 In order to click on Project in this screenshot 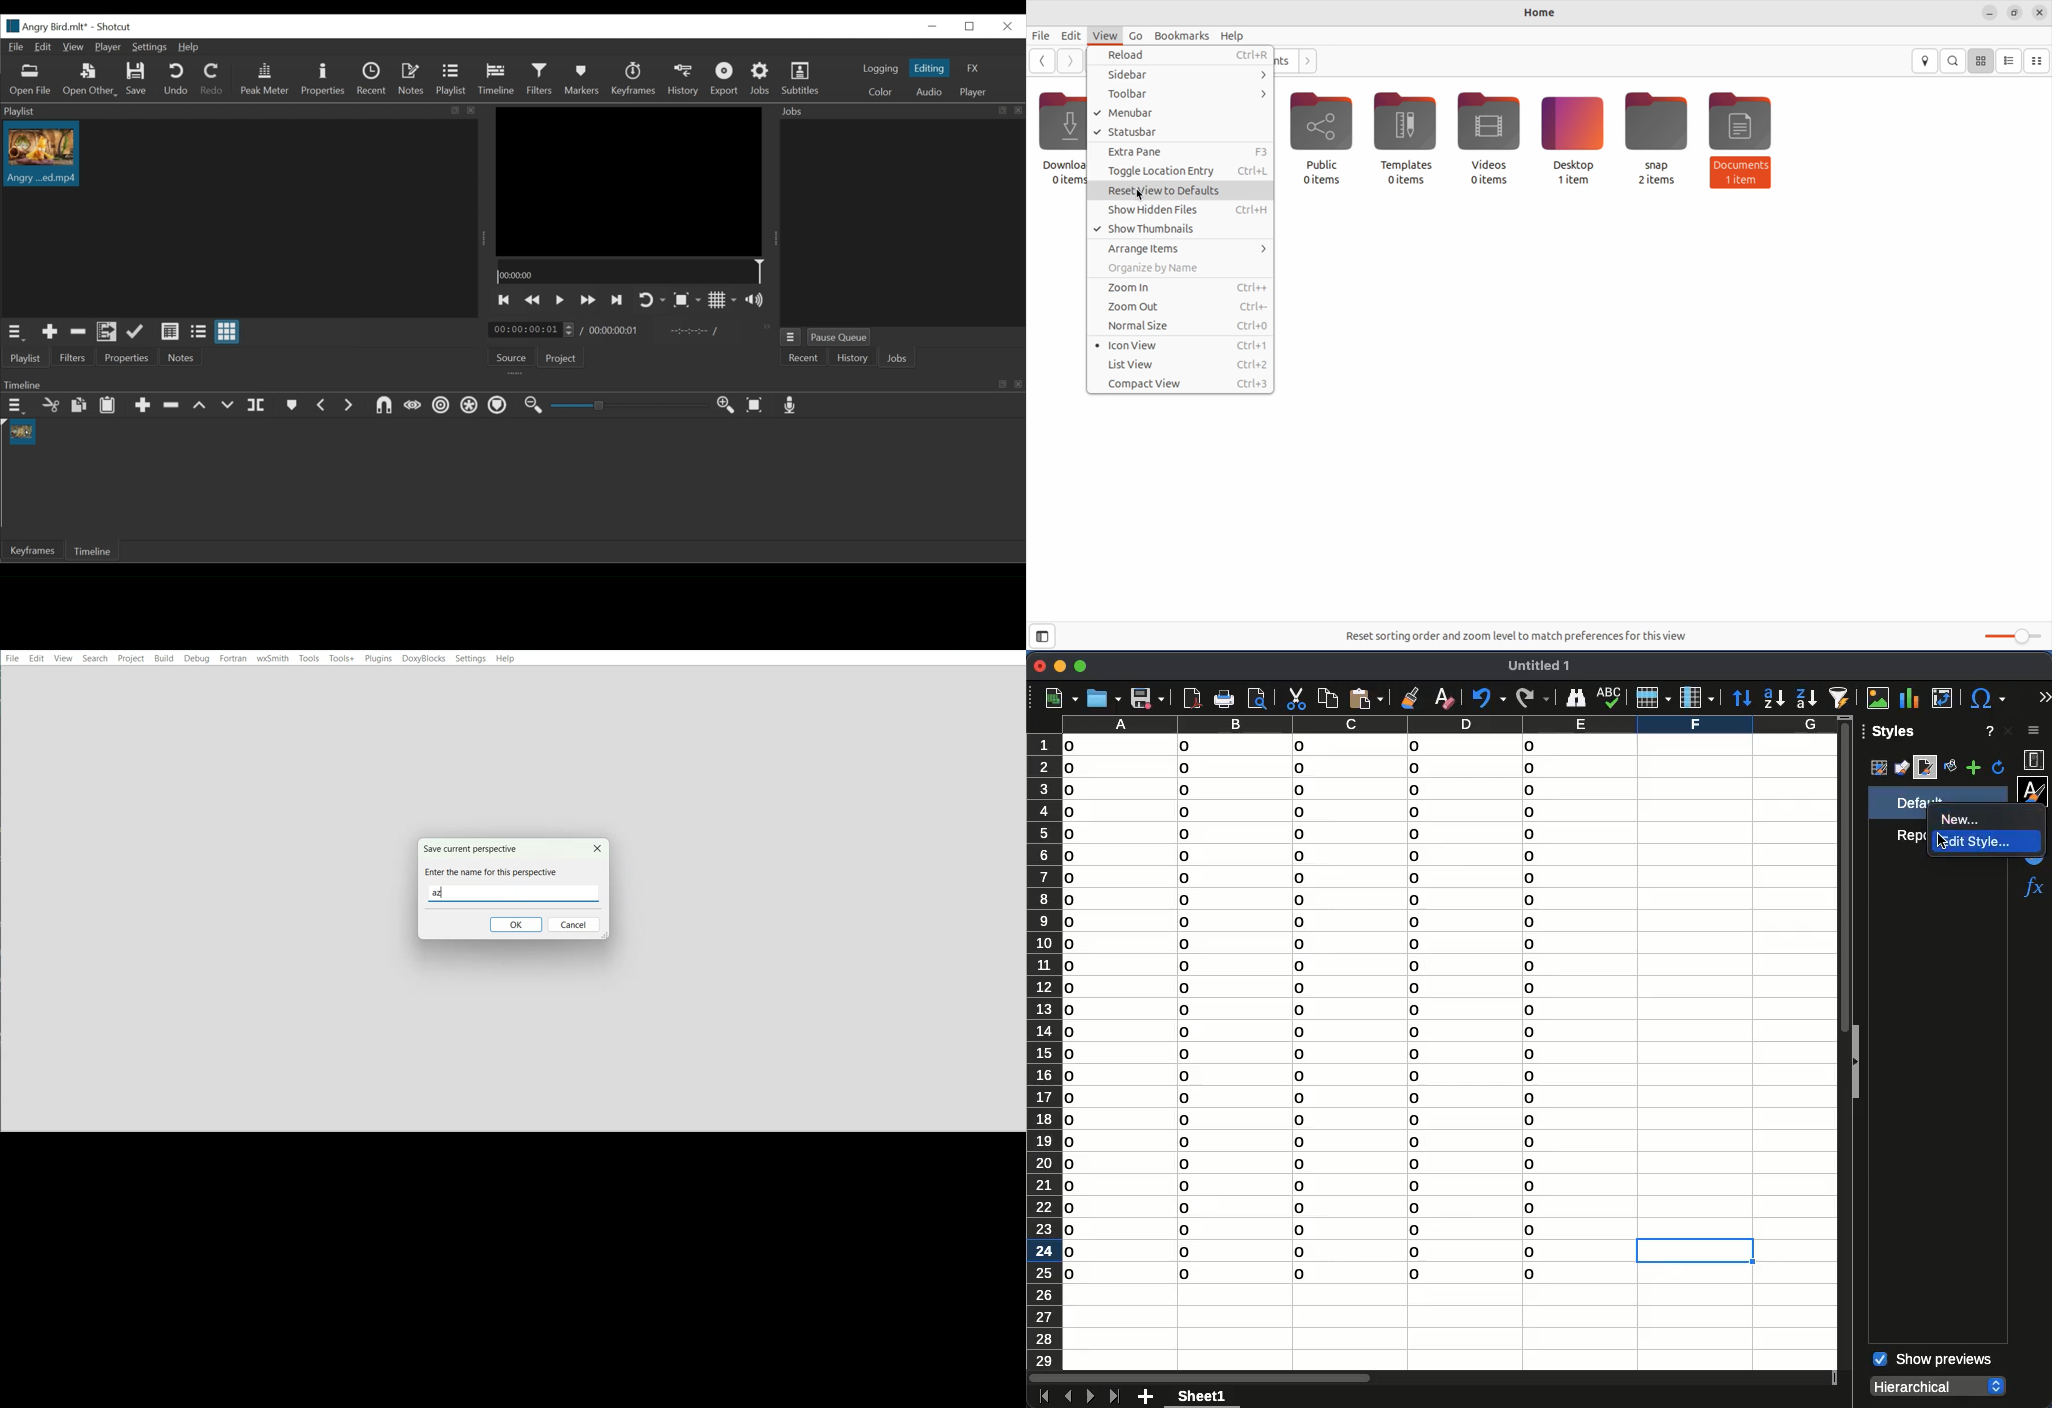, I will do `click(562, 359)`.